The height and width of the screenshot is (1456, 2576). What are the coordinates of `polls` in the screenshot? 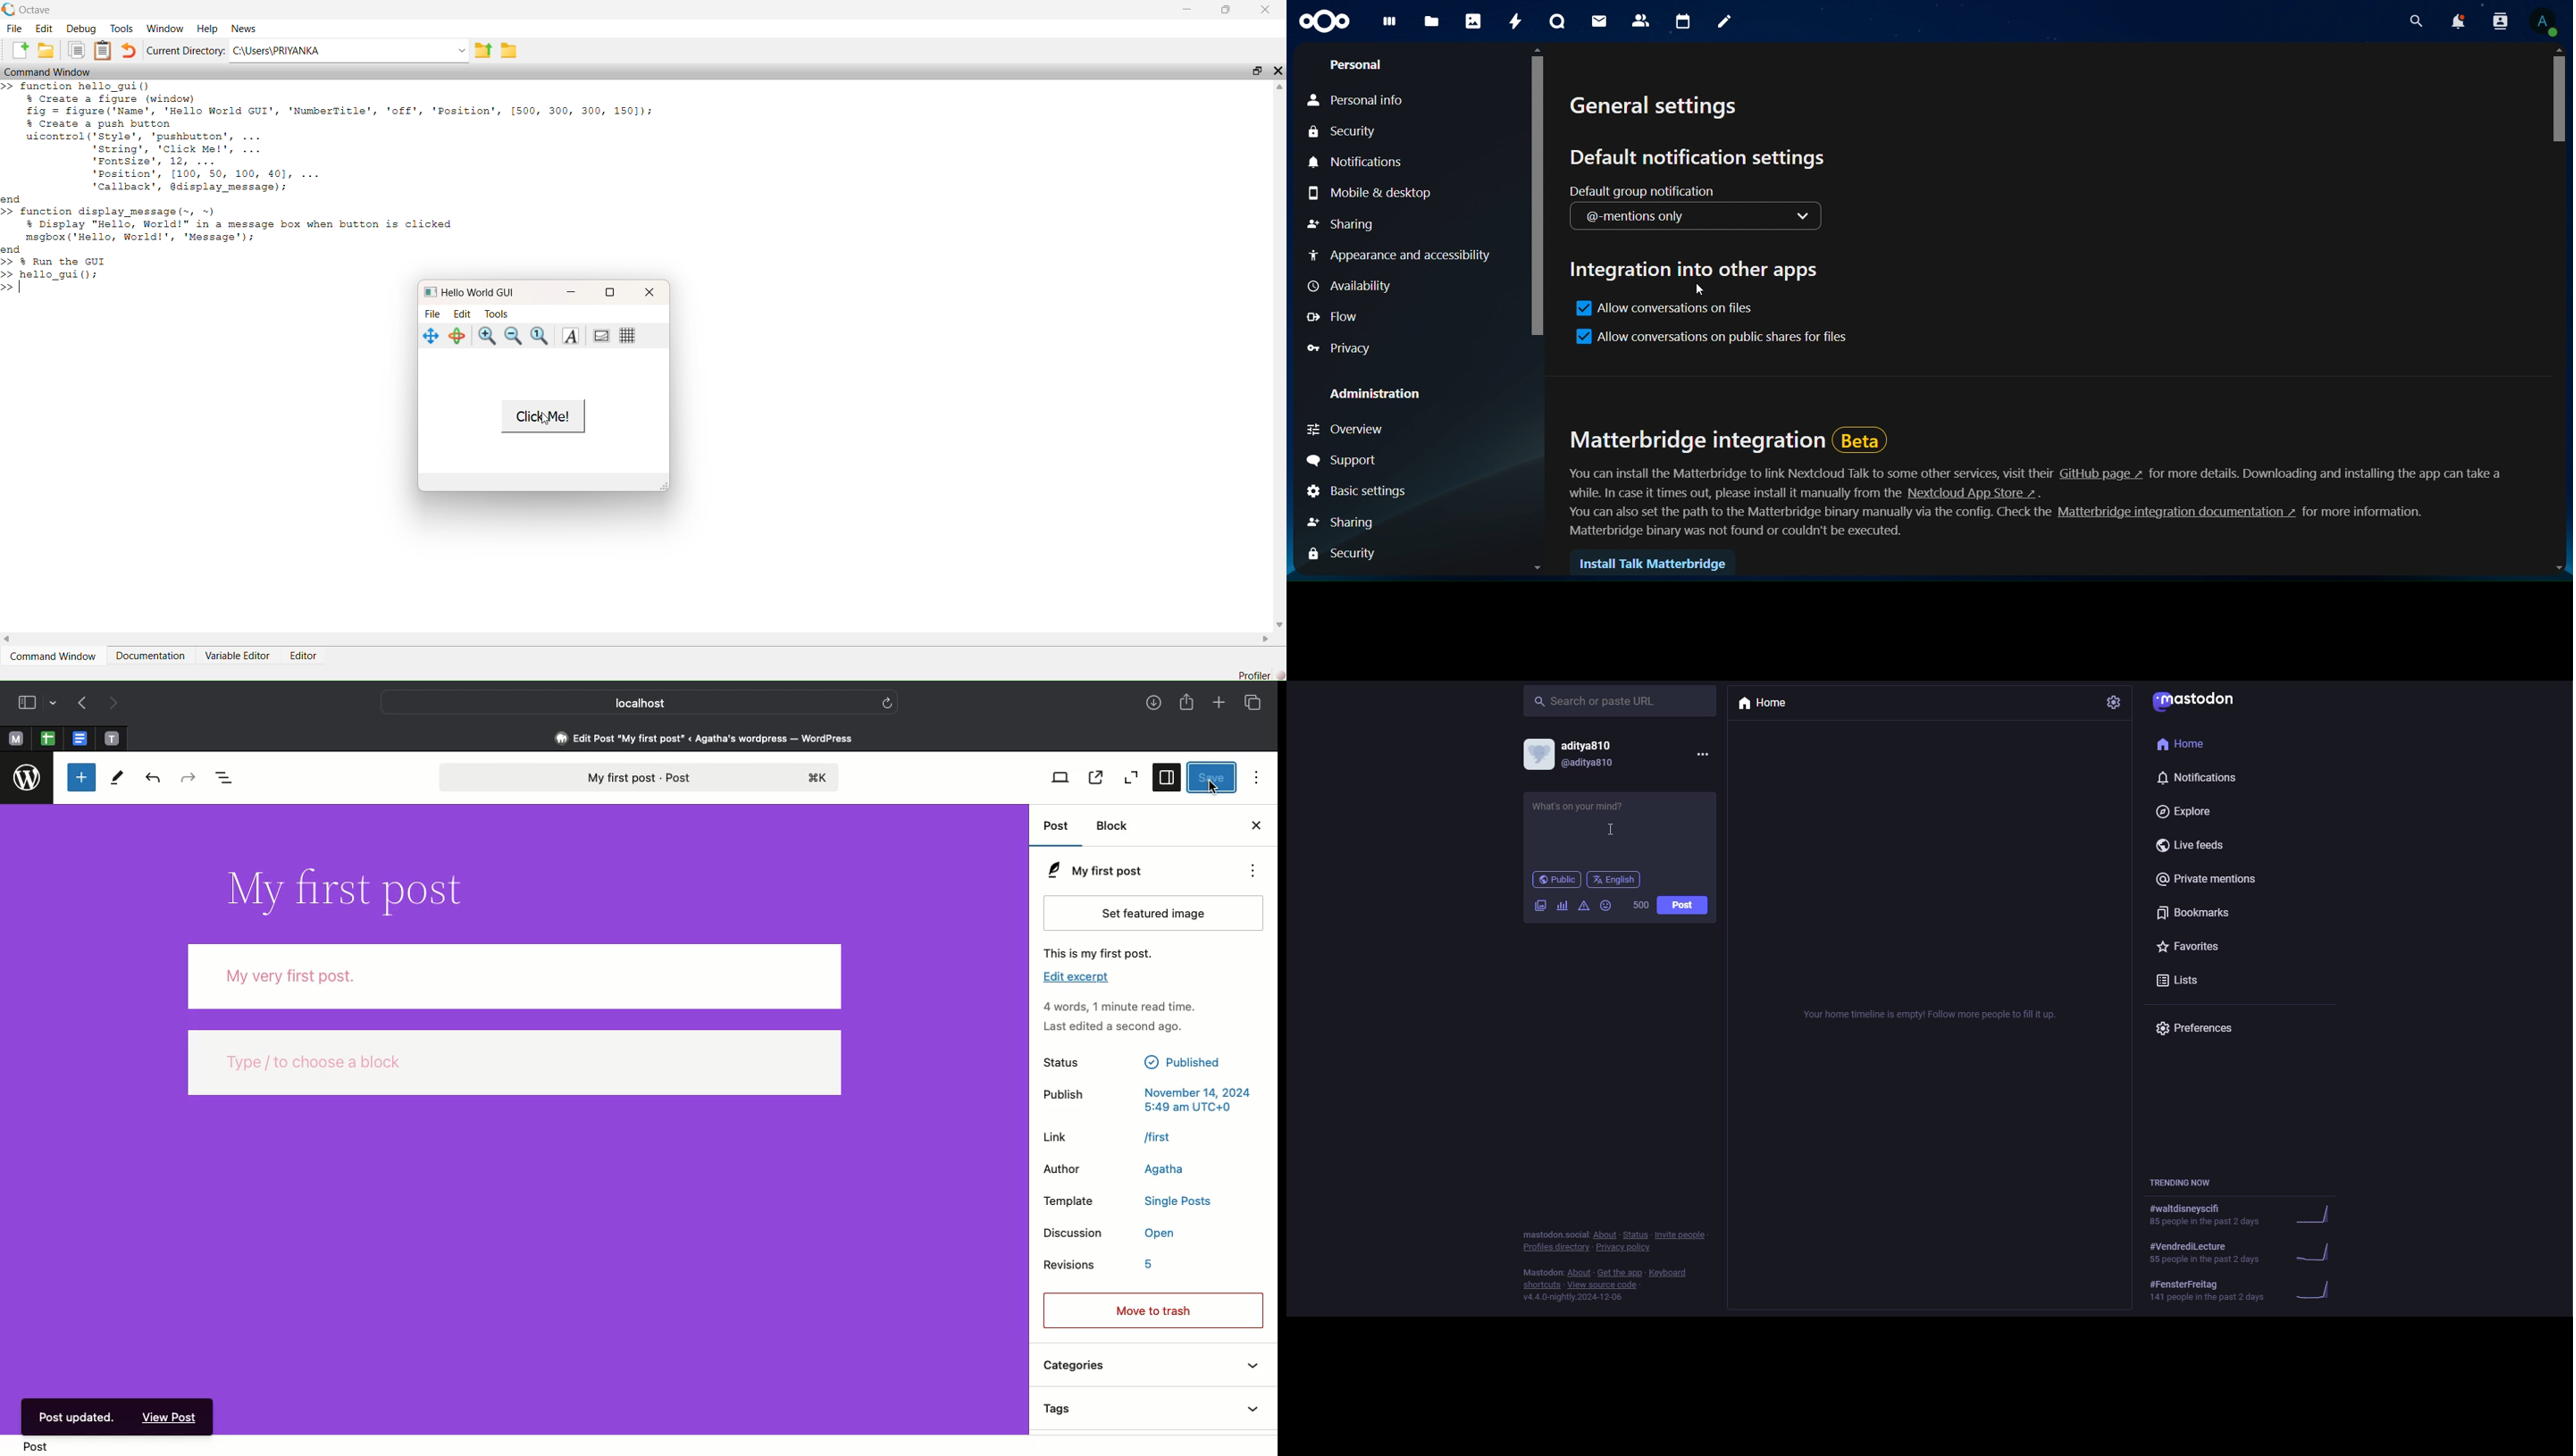 It's located at (1562, 906).